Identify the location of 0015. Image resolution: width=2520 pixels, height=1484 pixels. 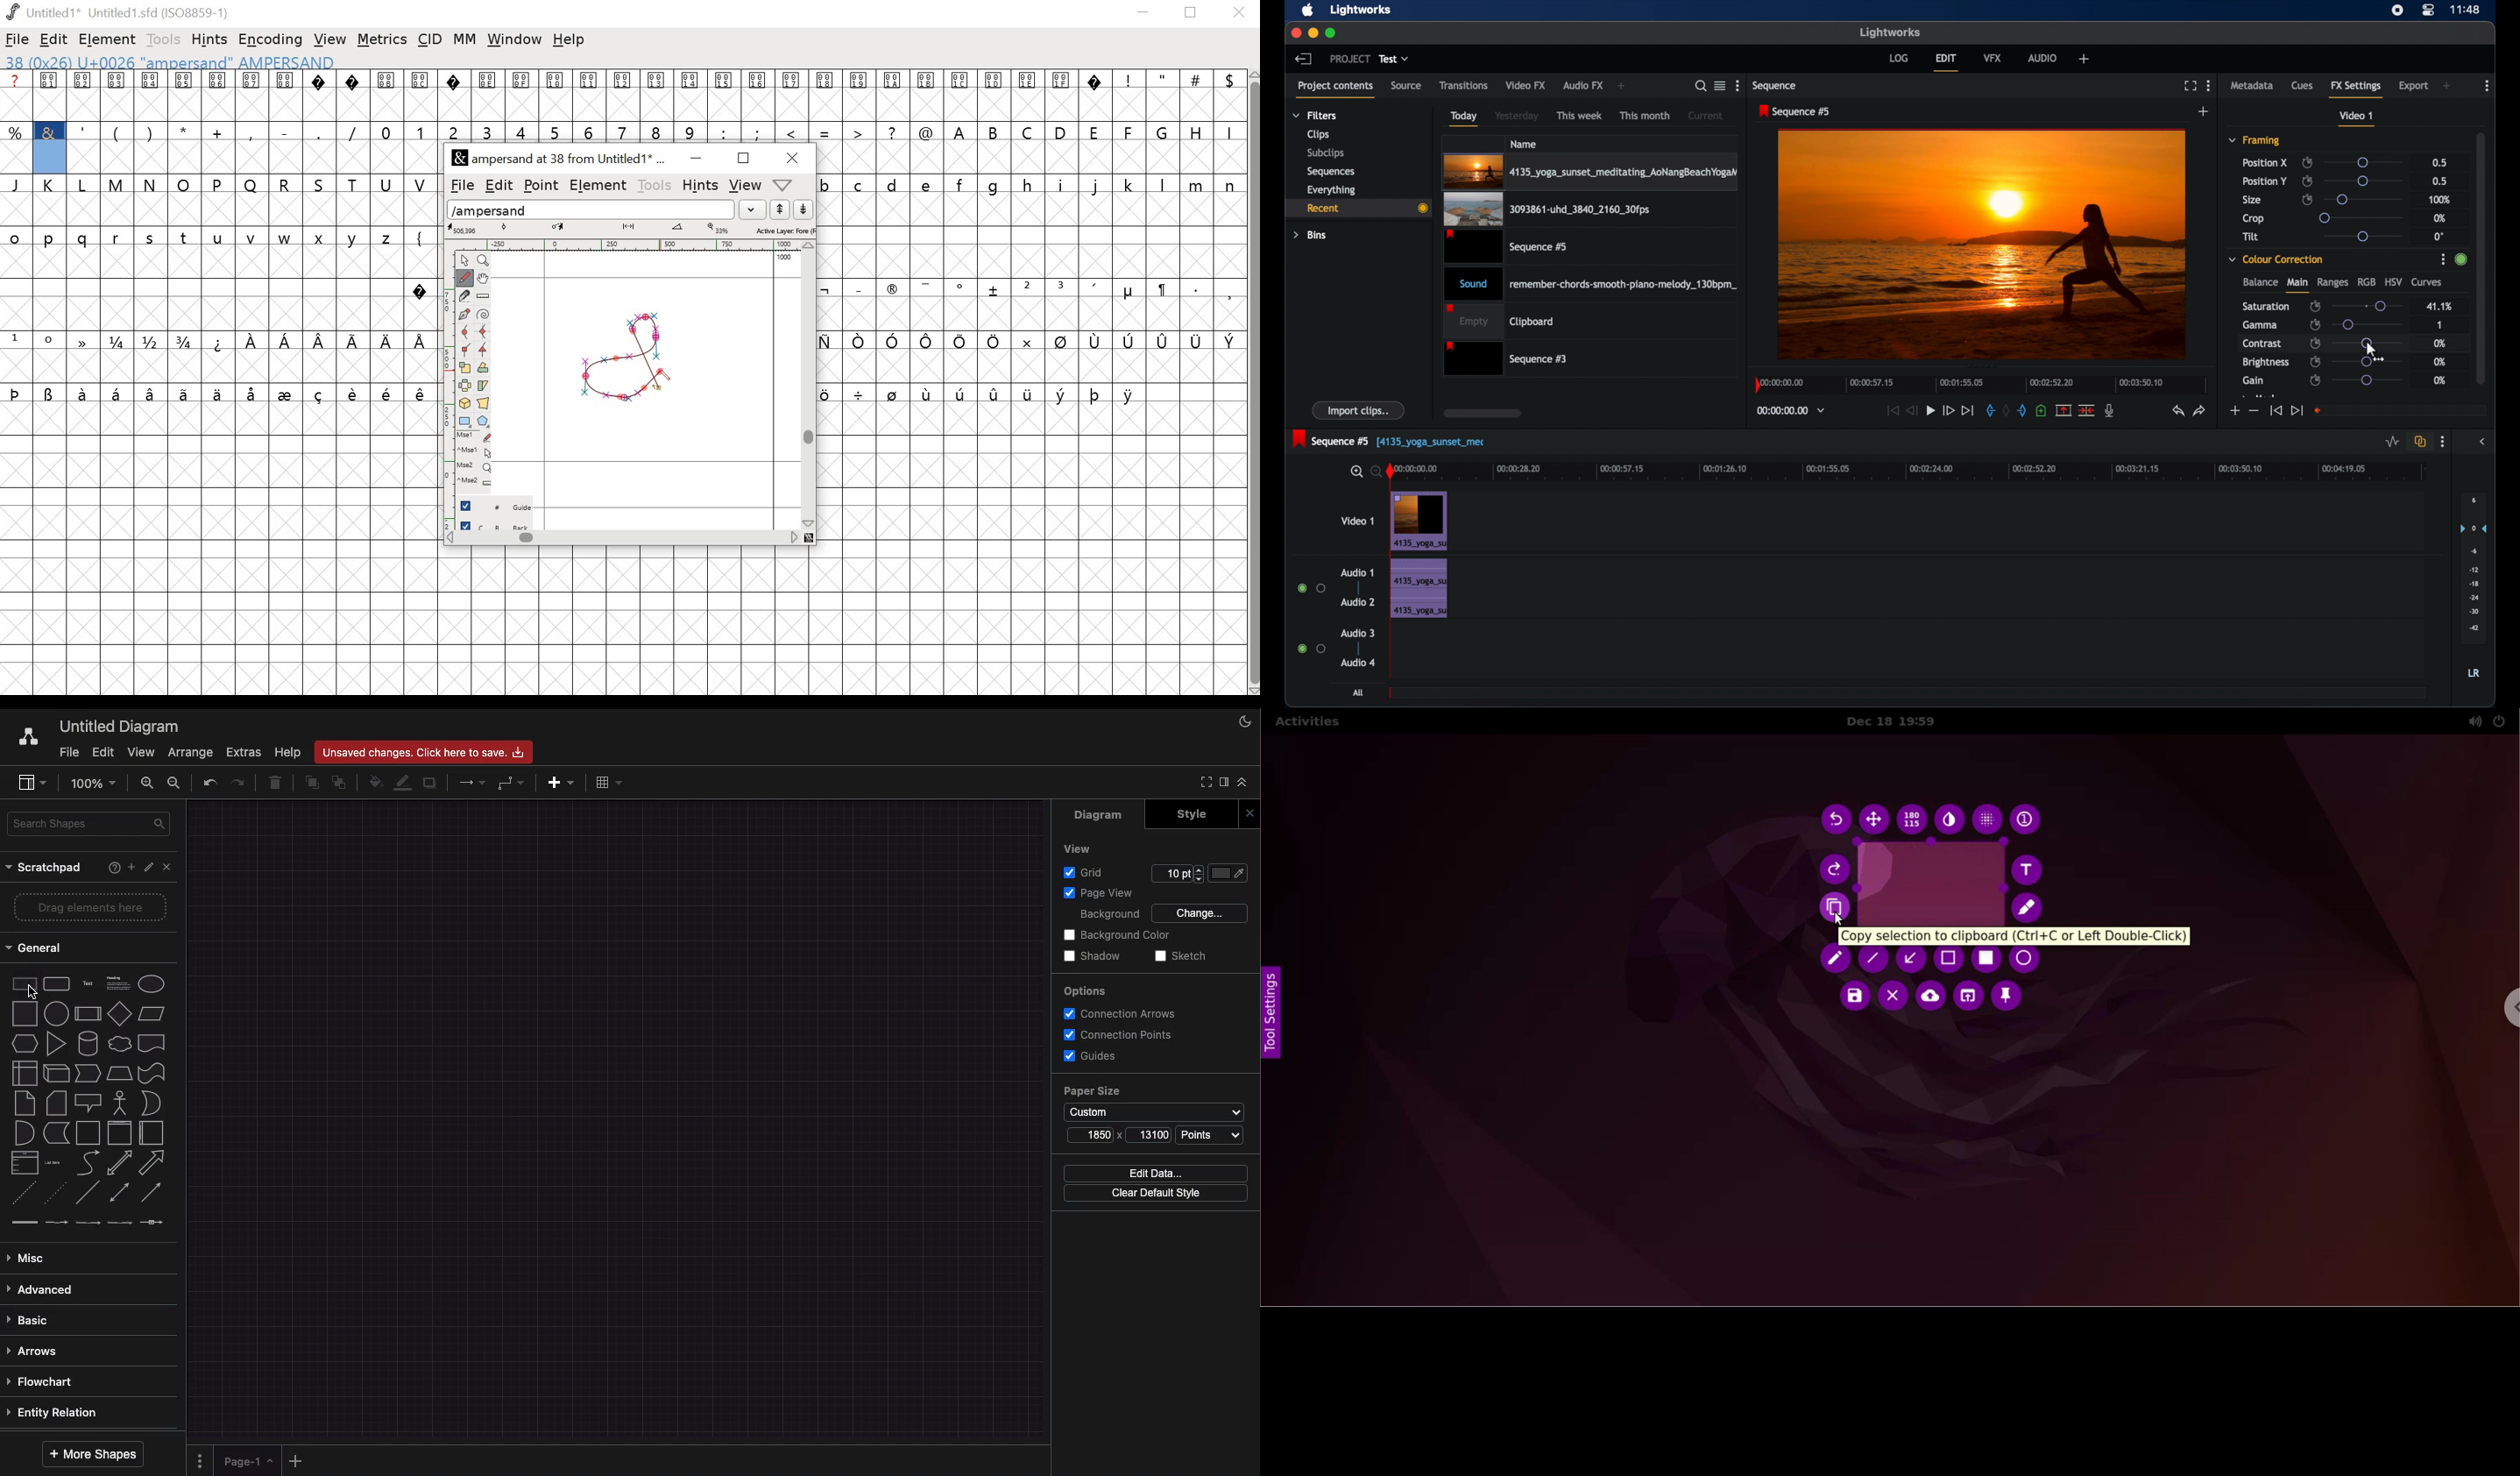
(724, 96).